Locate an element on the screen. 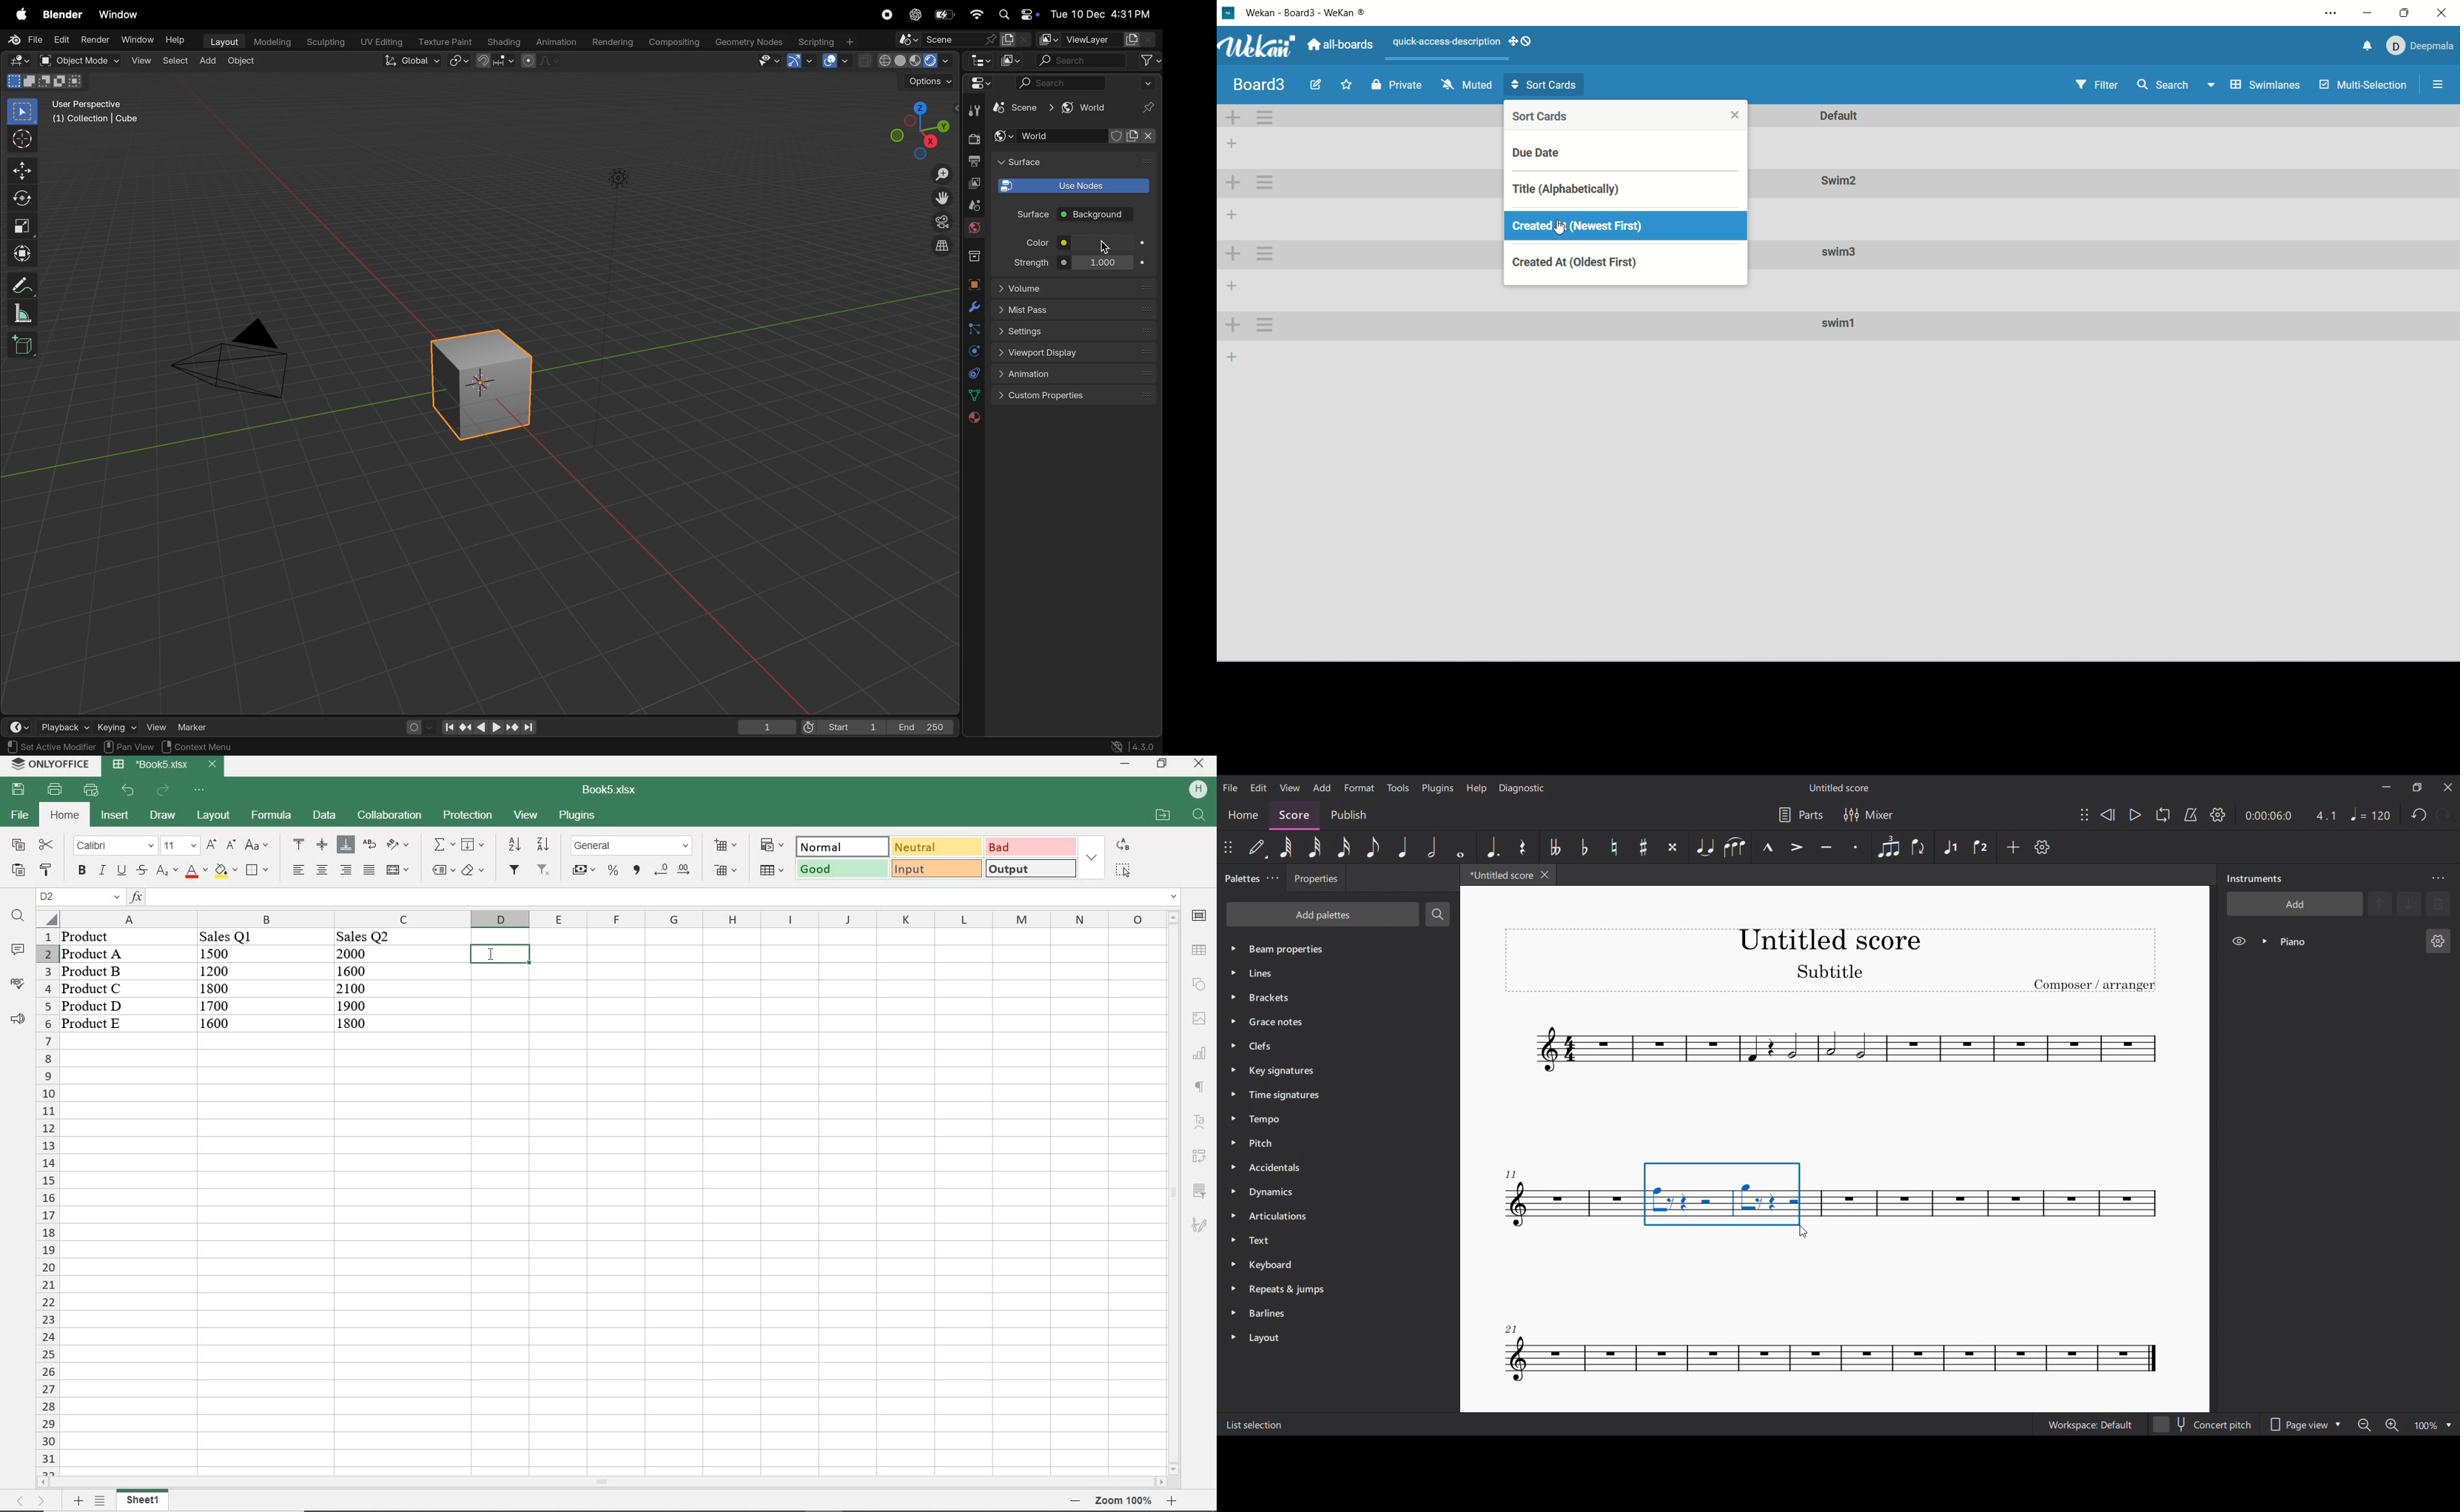 The width and height of the screenshot is (2464, 1512). view point is located at coordinates (918, 129).